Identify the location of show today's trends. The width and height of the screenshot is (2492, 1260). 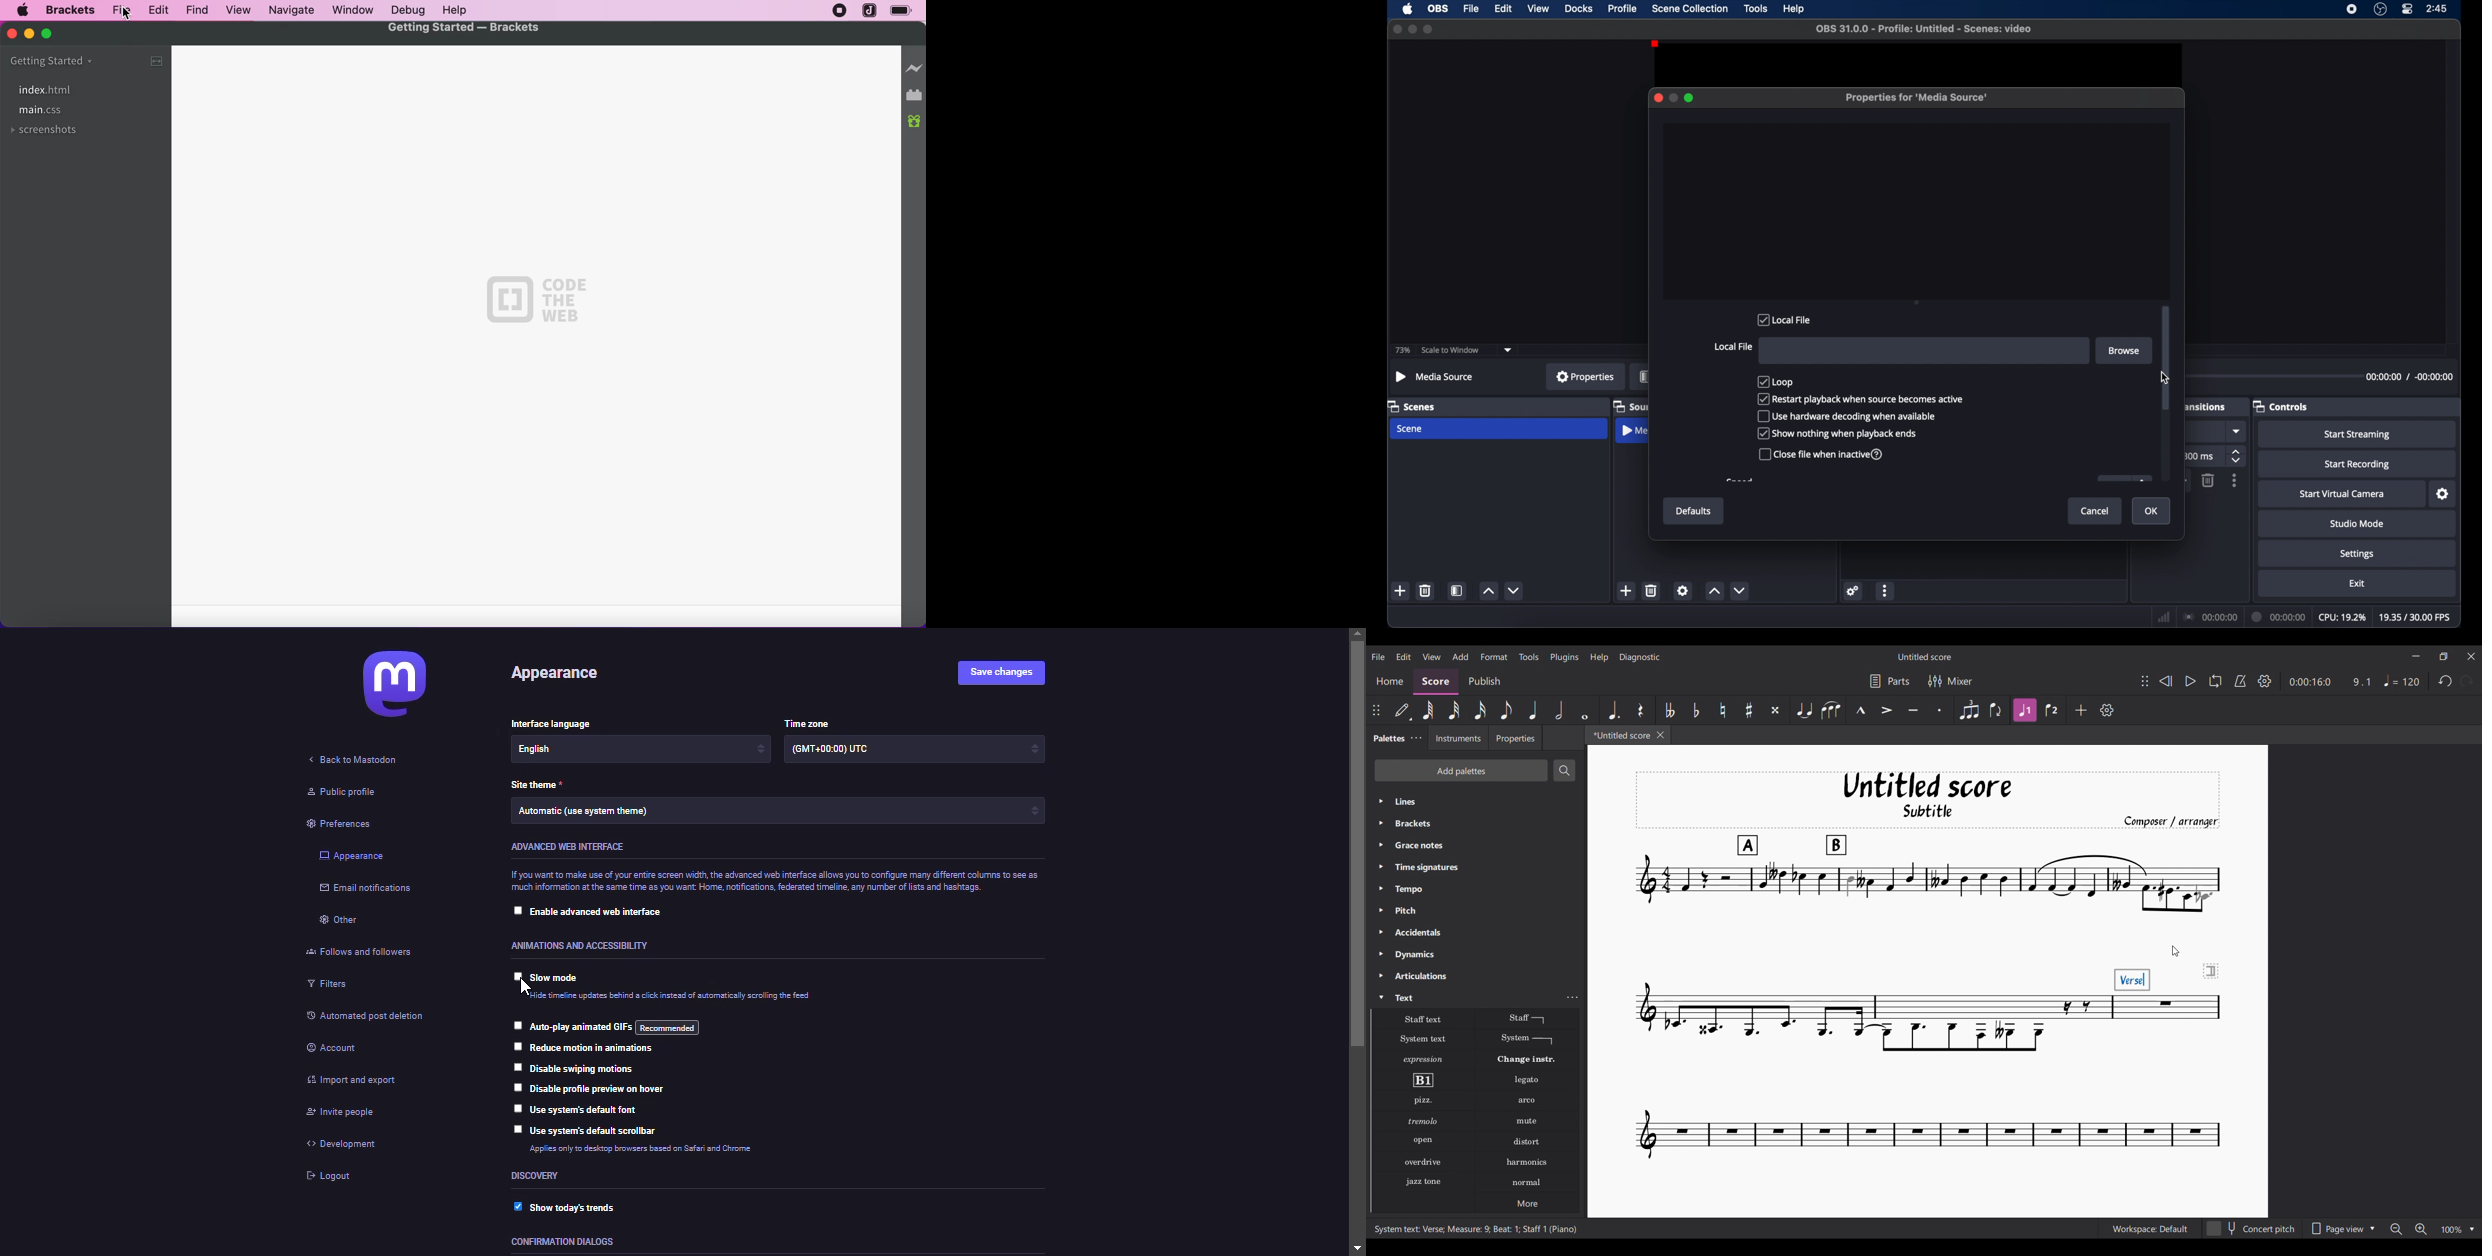
(583, 1207).